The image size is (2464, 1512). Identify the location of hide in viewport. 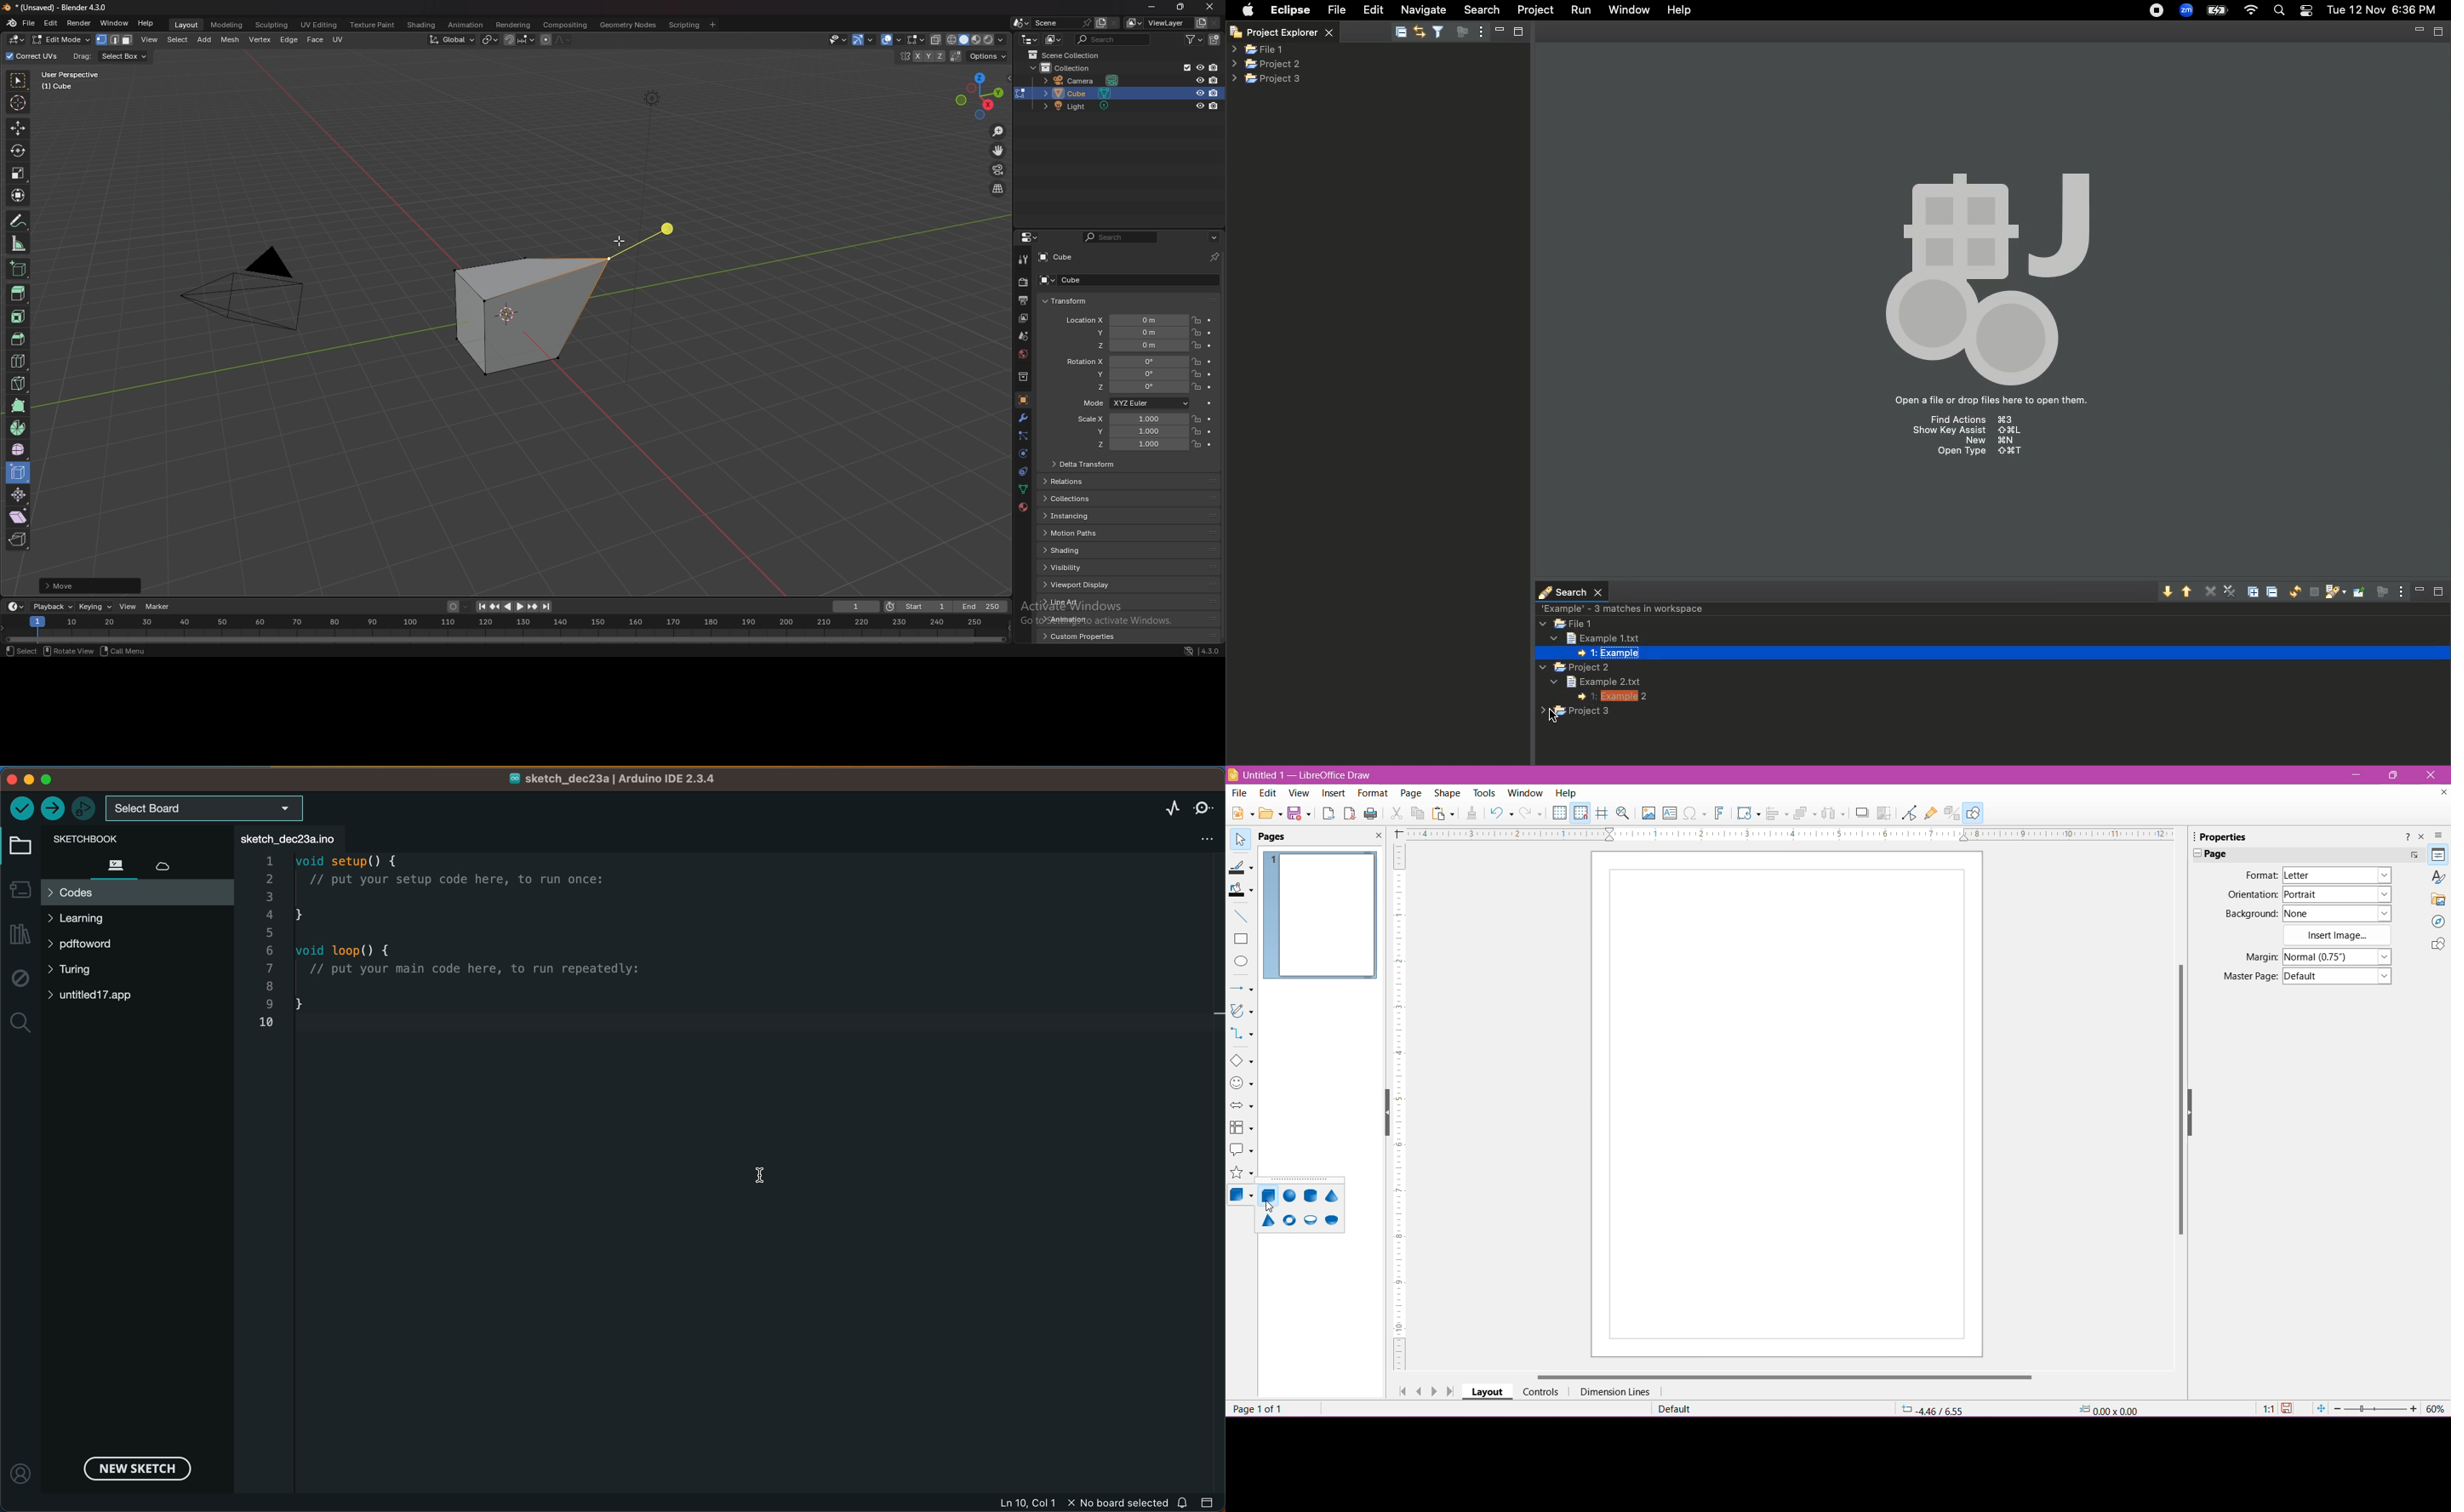
(901, 70).